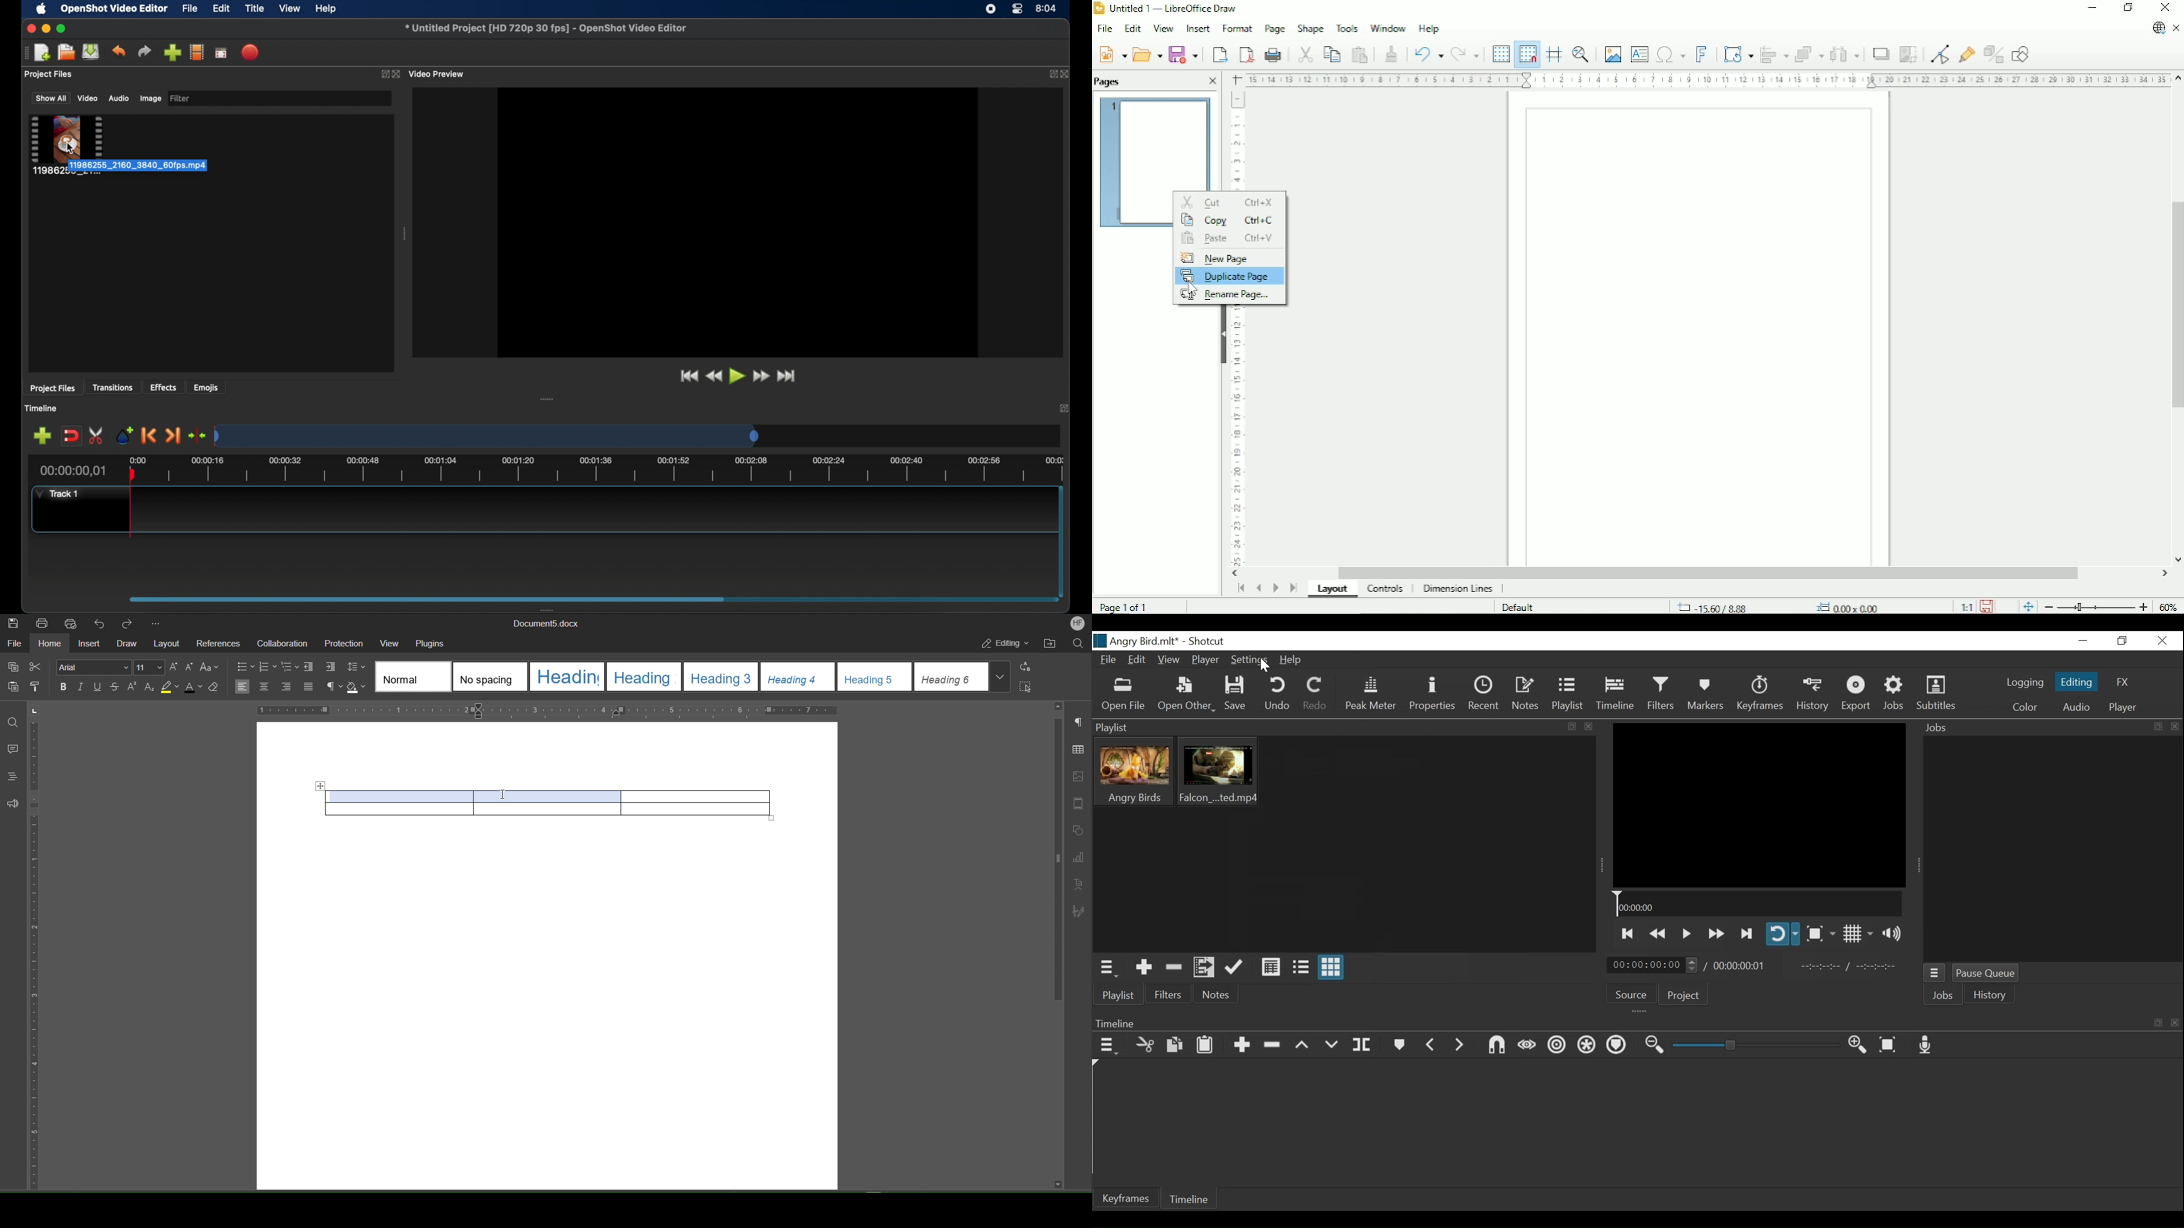 The width and height of the screenshot is (2184, 1232). Describe the element at coordinates (2174, 301) in the screenshot. I see `Vertical scrollbar` at that location.